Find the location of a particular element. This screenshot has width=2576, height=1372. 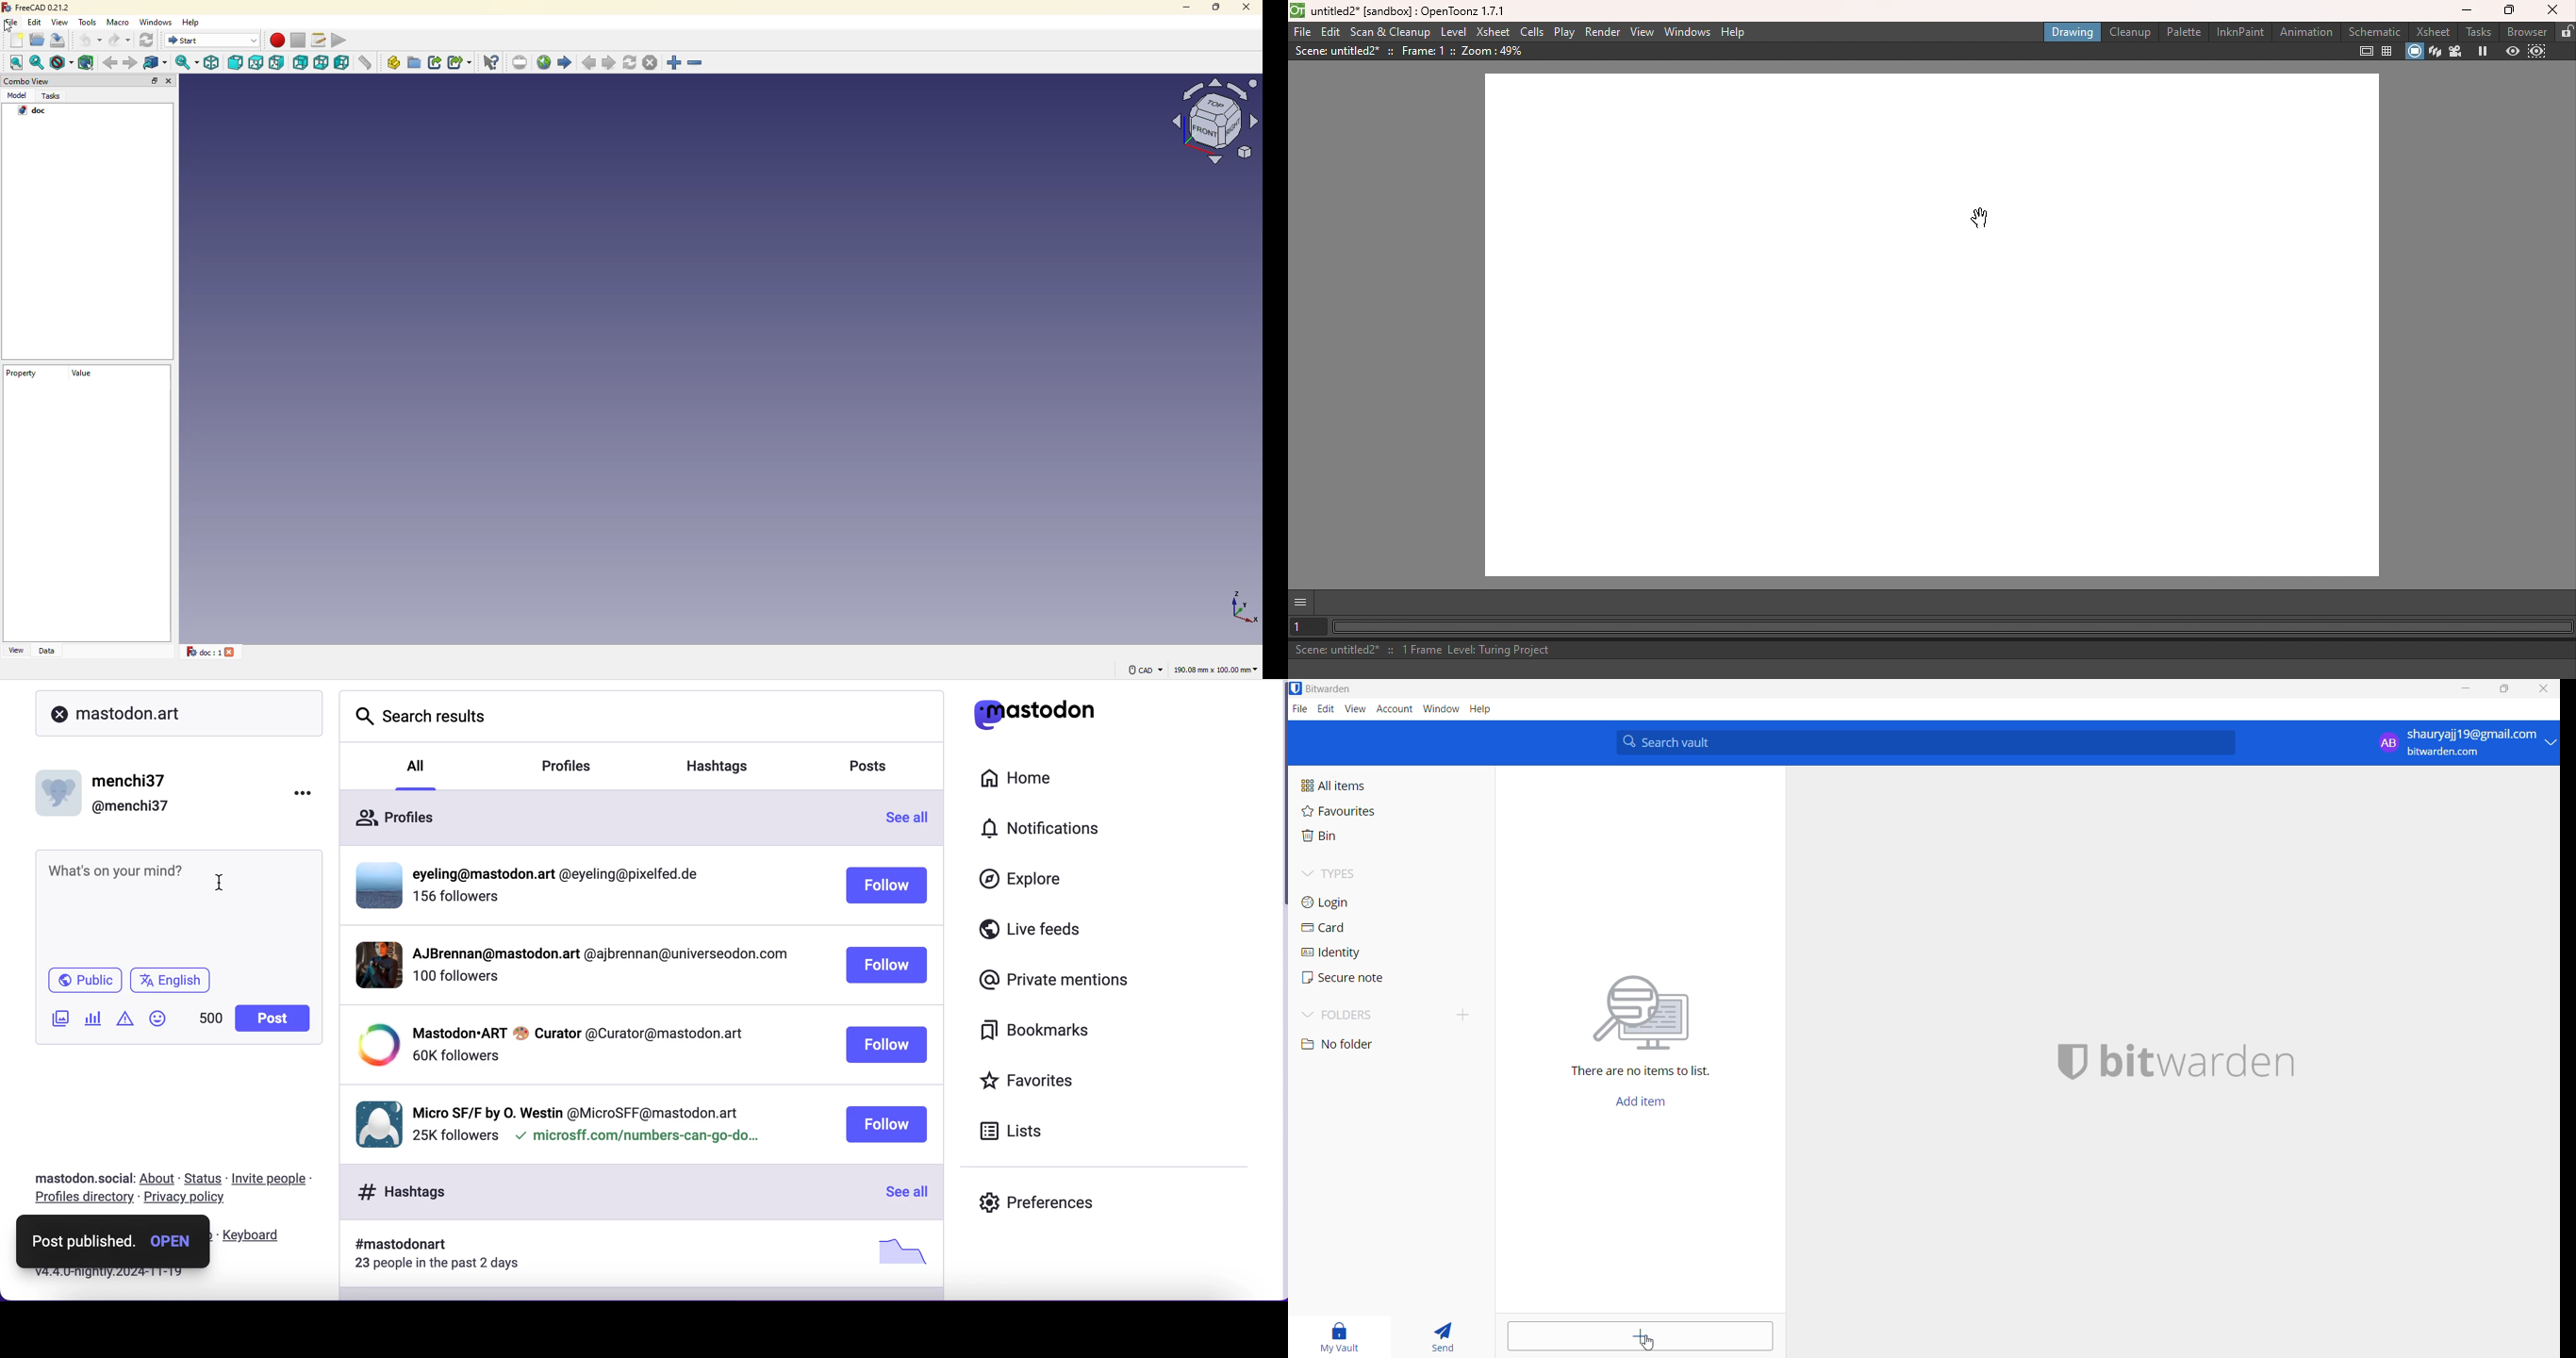

minimize is located at coordinates (2468, 690).